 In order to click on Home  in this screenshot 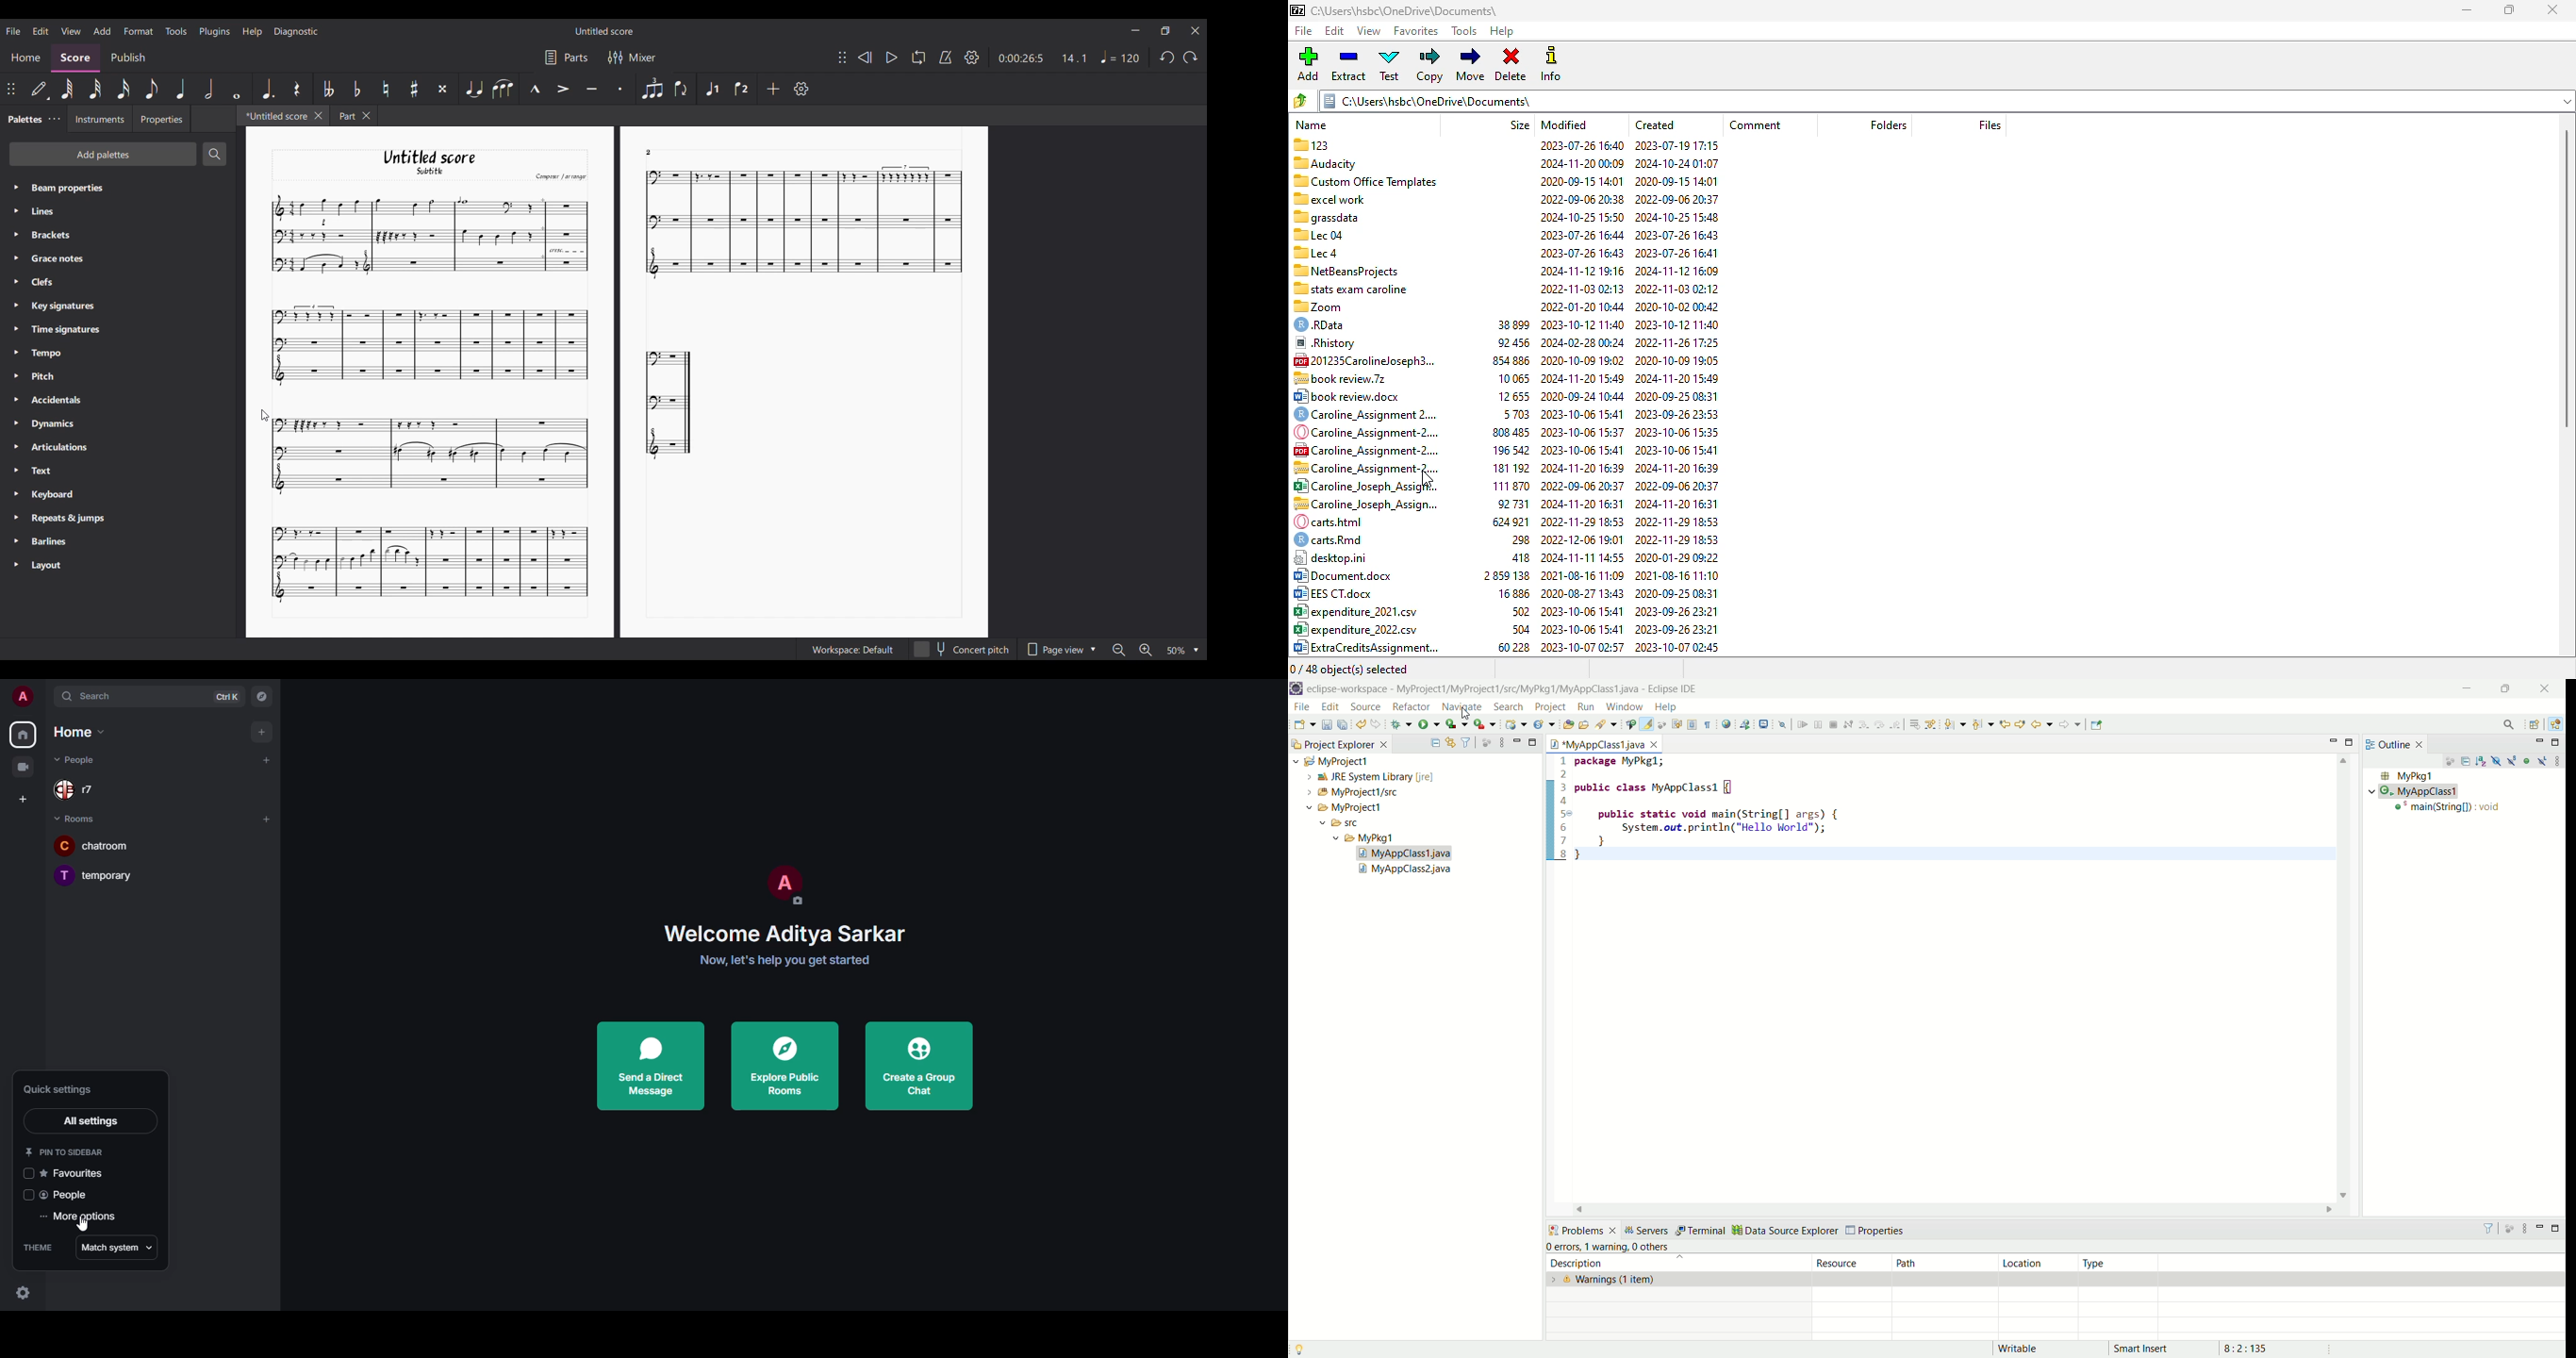, I will do `click(25, 59)`.